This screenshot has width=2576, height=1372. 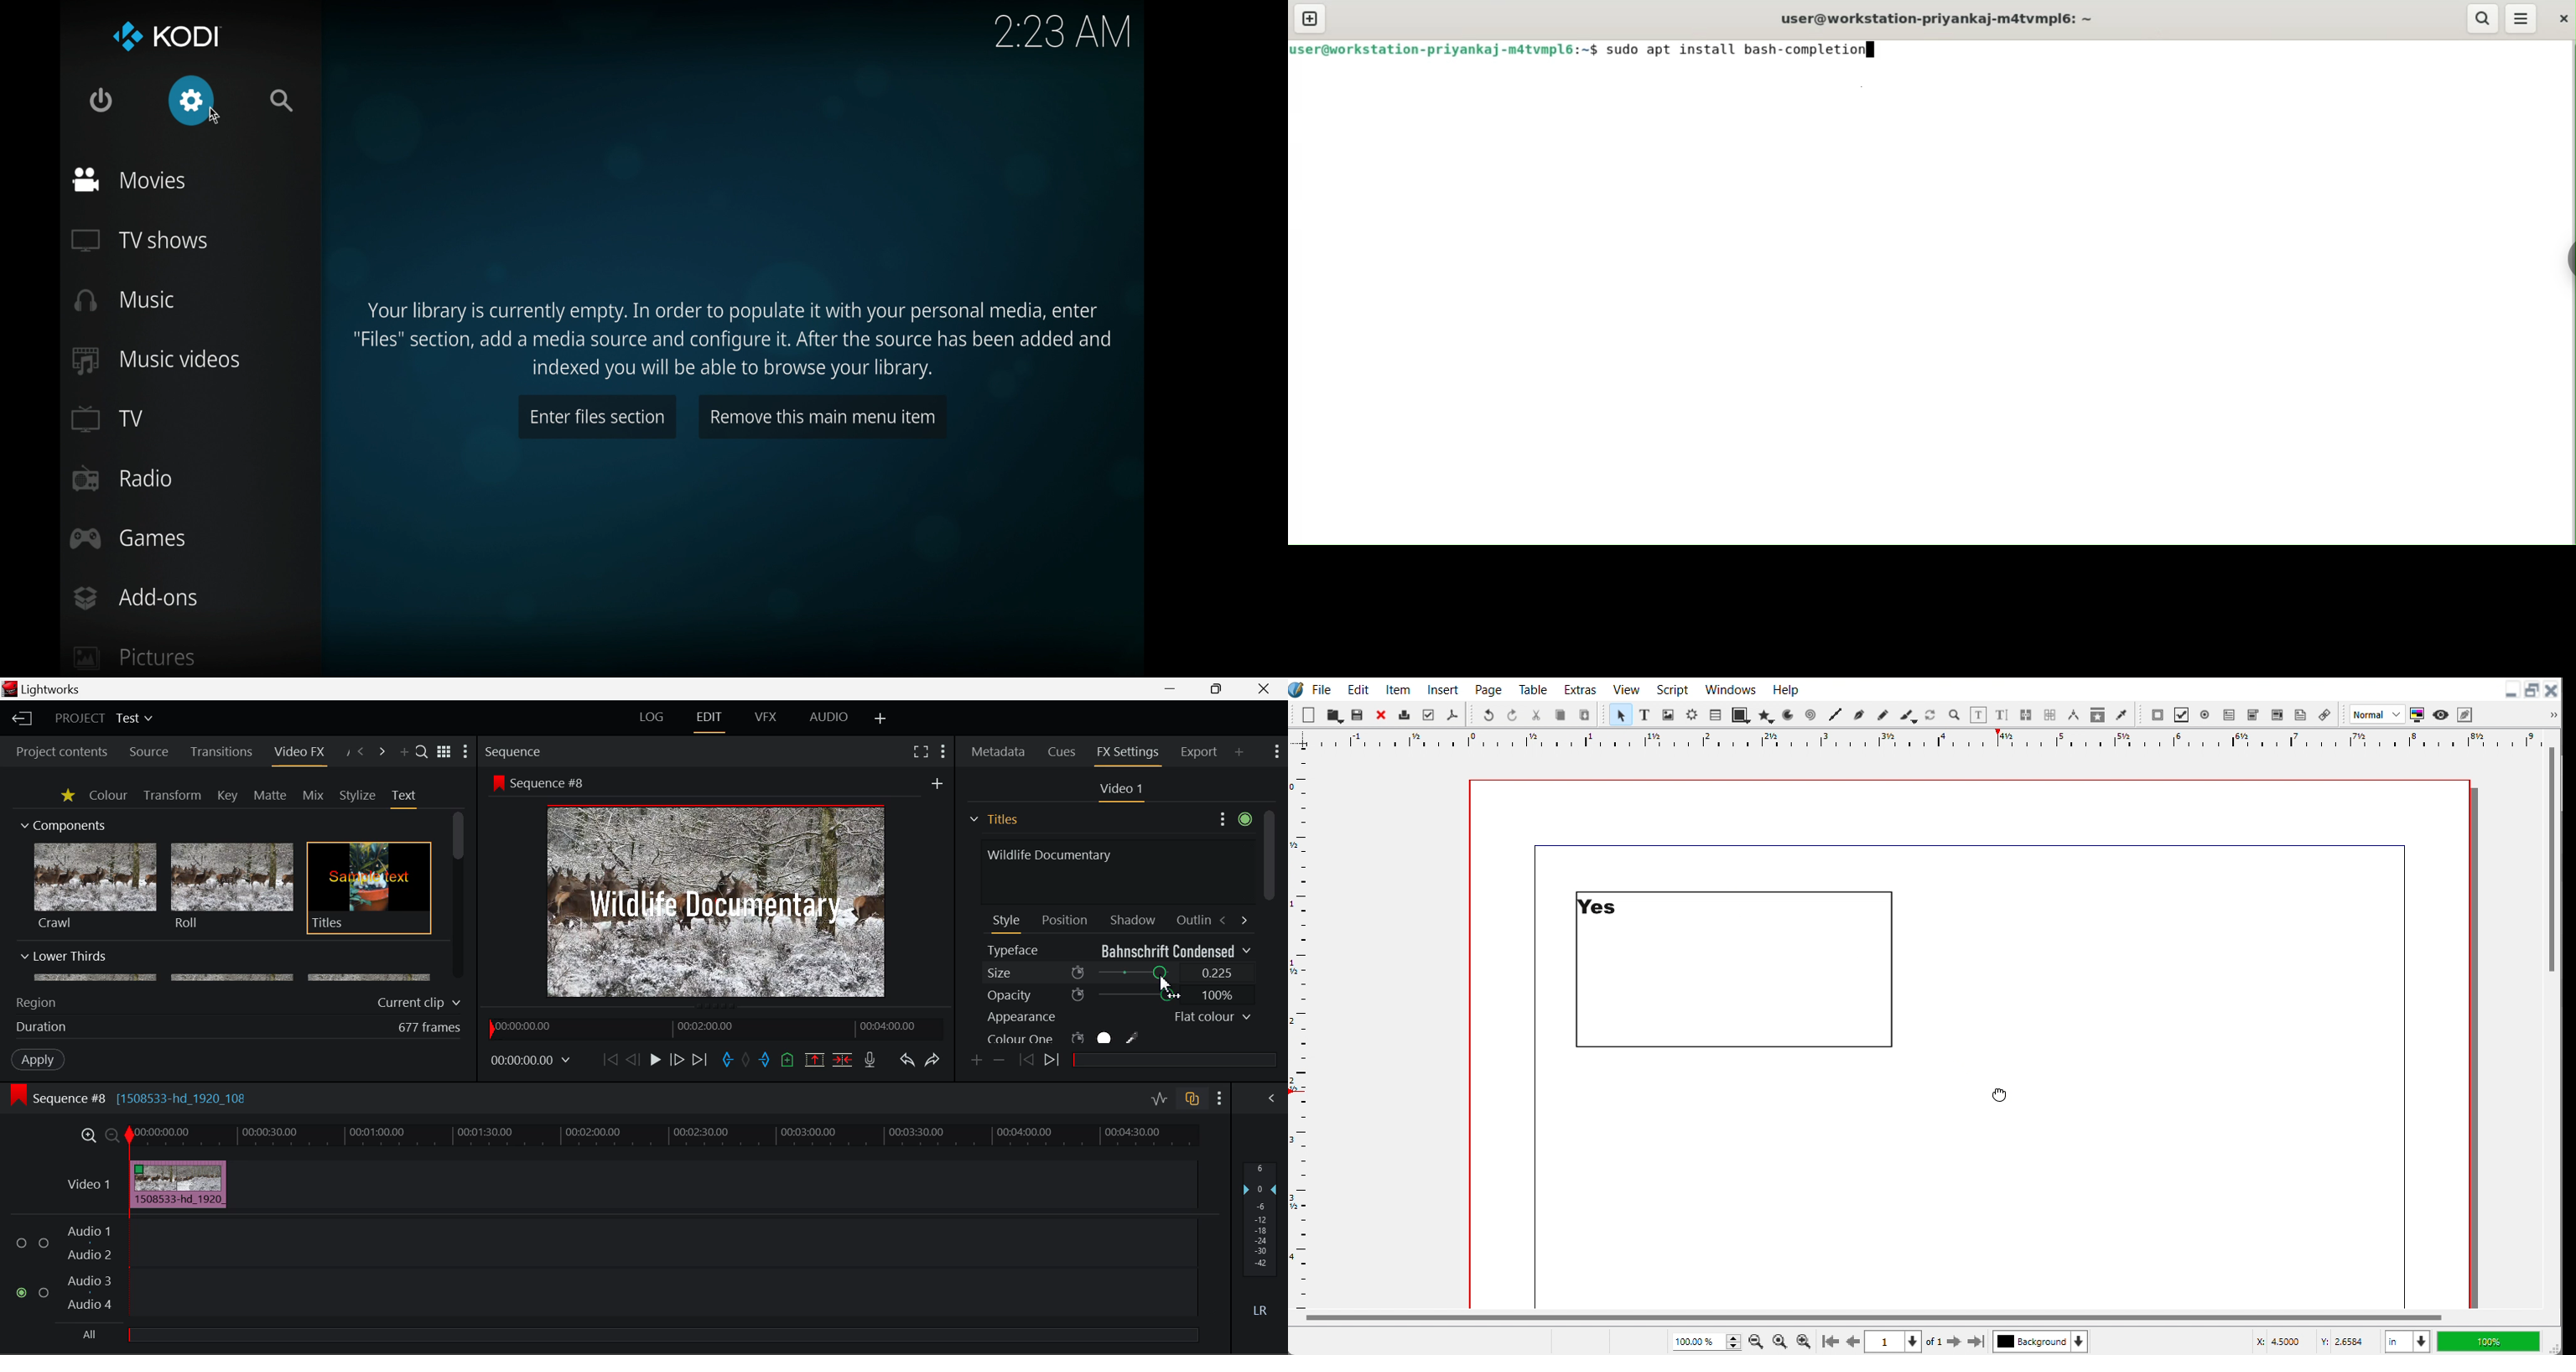 I want to click on tv, so click(x=109, y=419).